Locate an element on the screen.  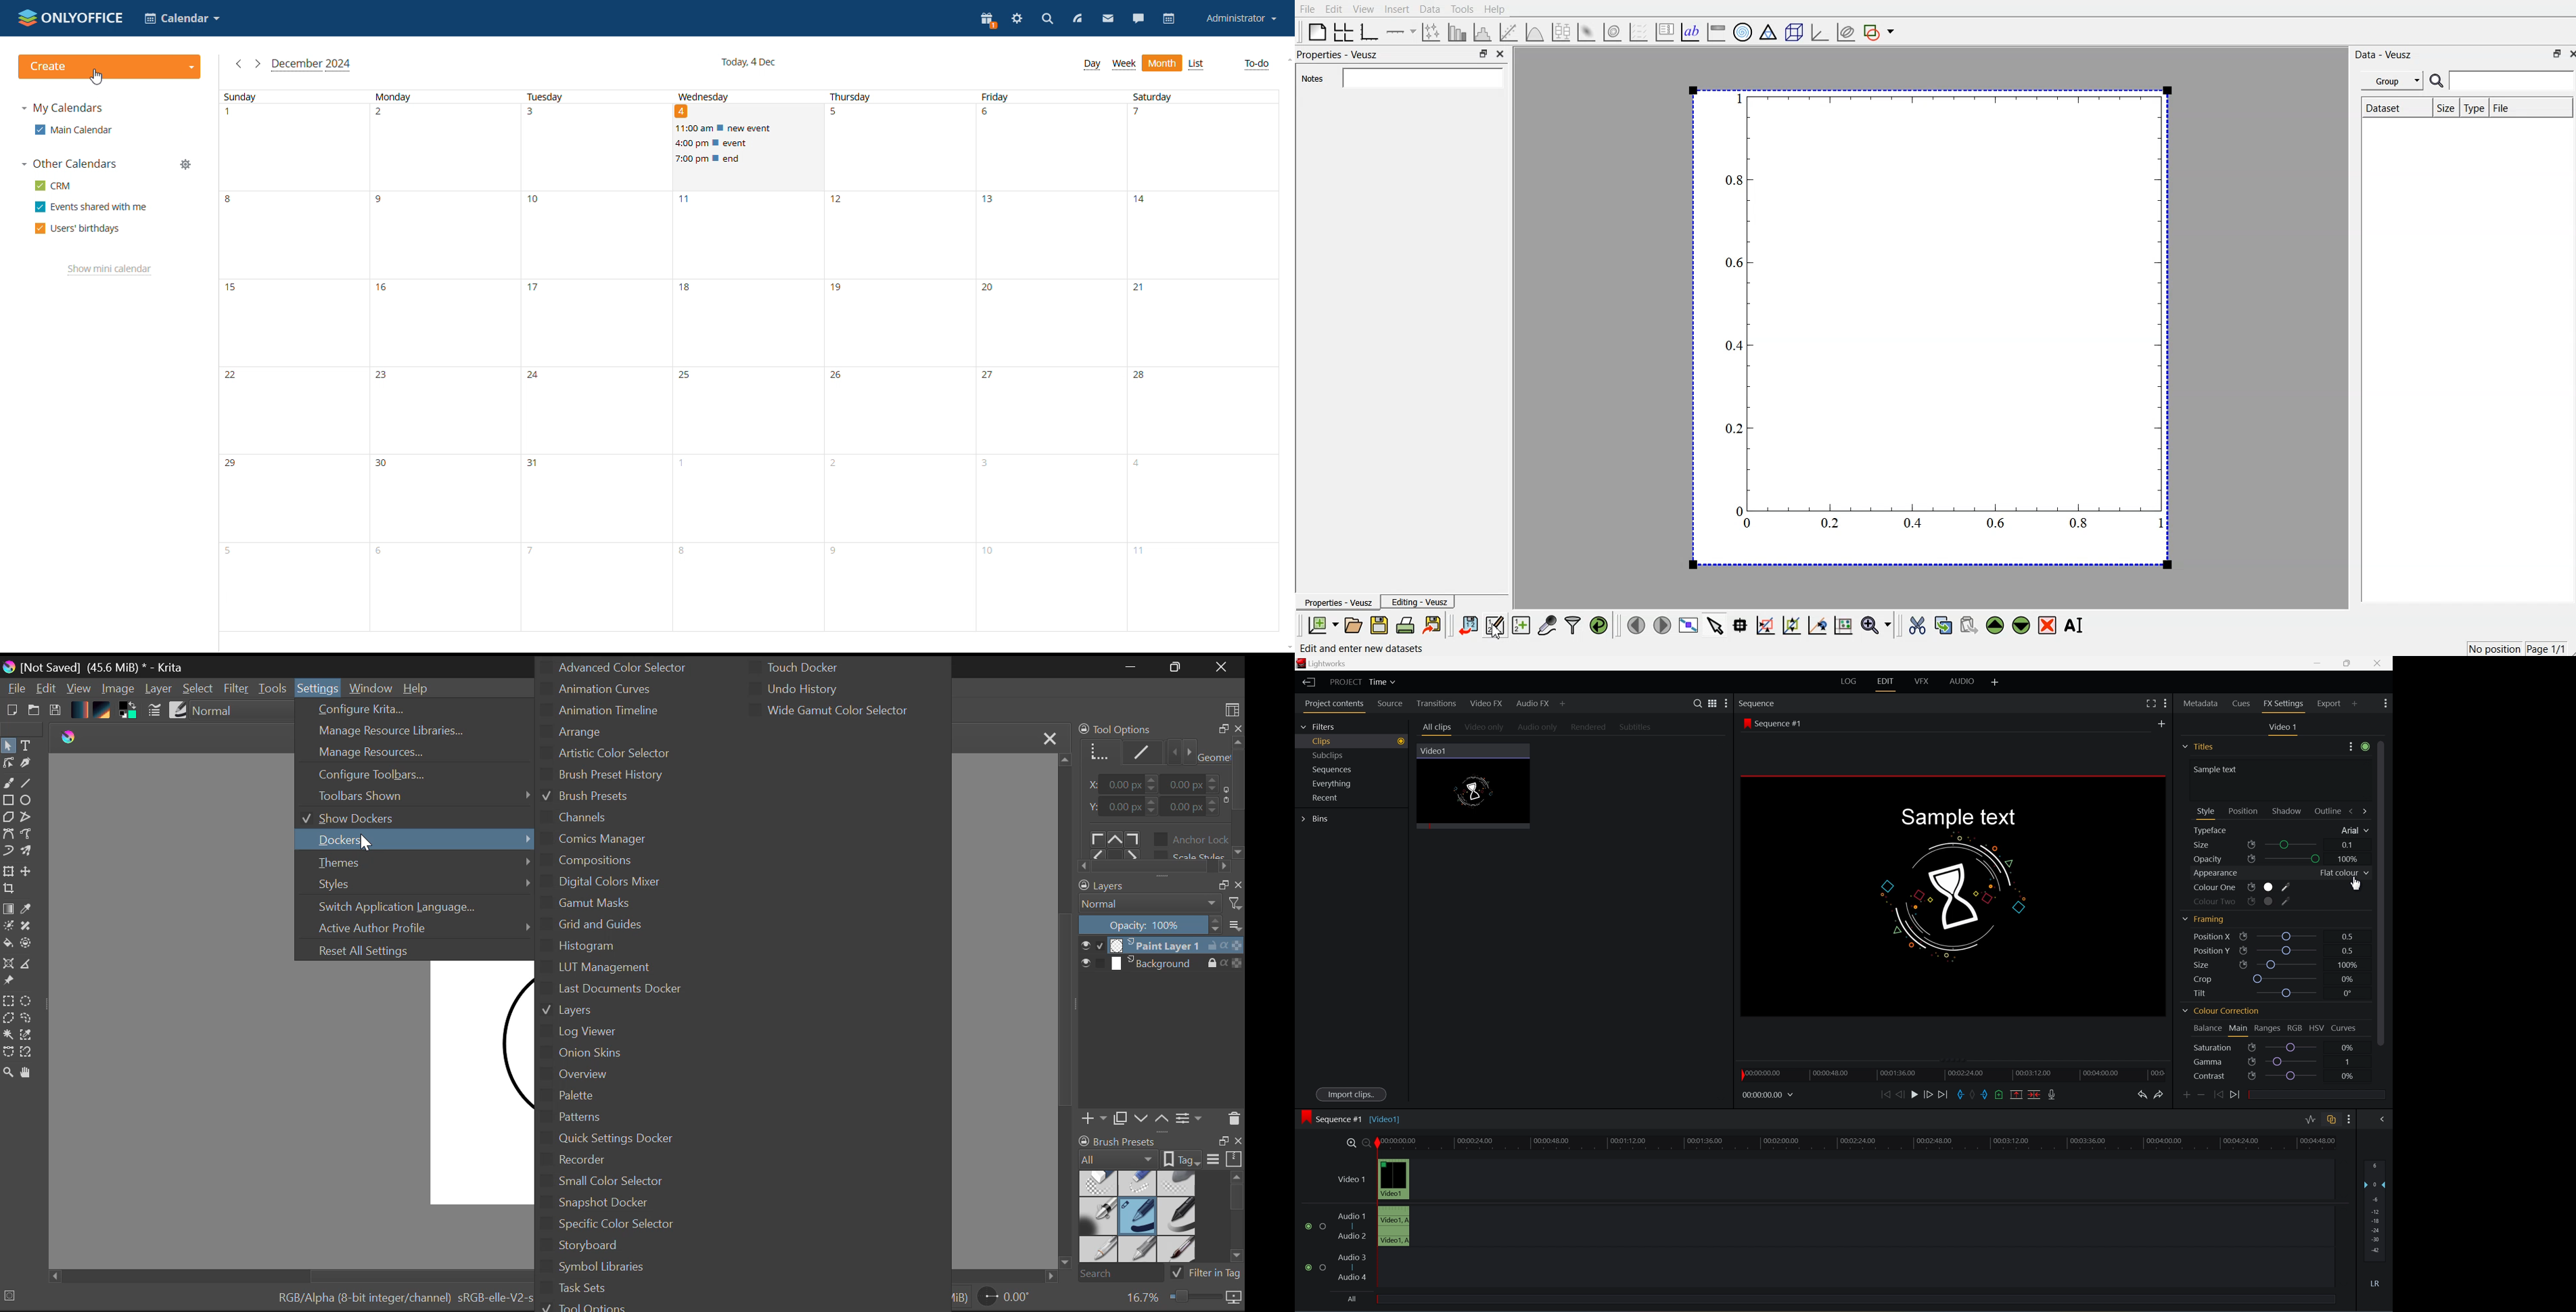
Sequnce#1 is located at coordinates (1773, 723).